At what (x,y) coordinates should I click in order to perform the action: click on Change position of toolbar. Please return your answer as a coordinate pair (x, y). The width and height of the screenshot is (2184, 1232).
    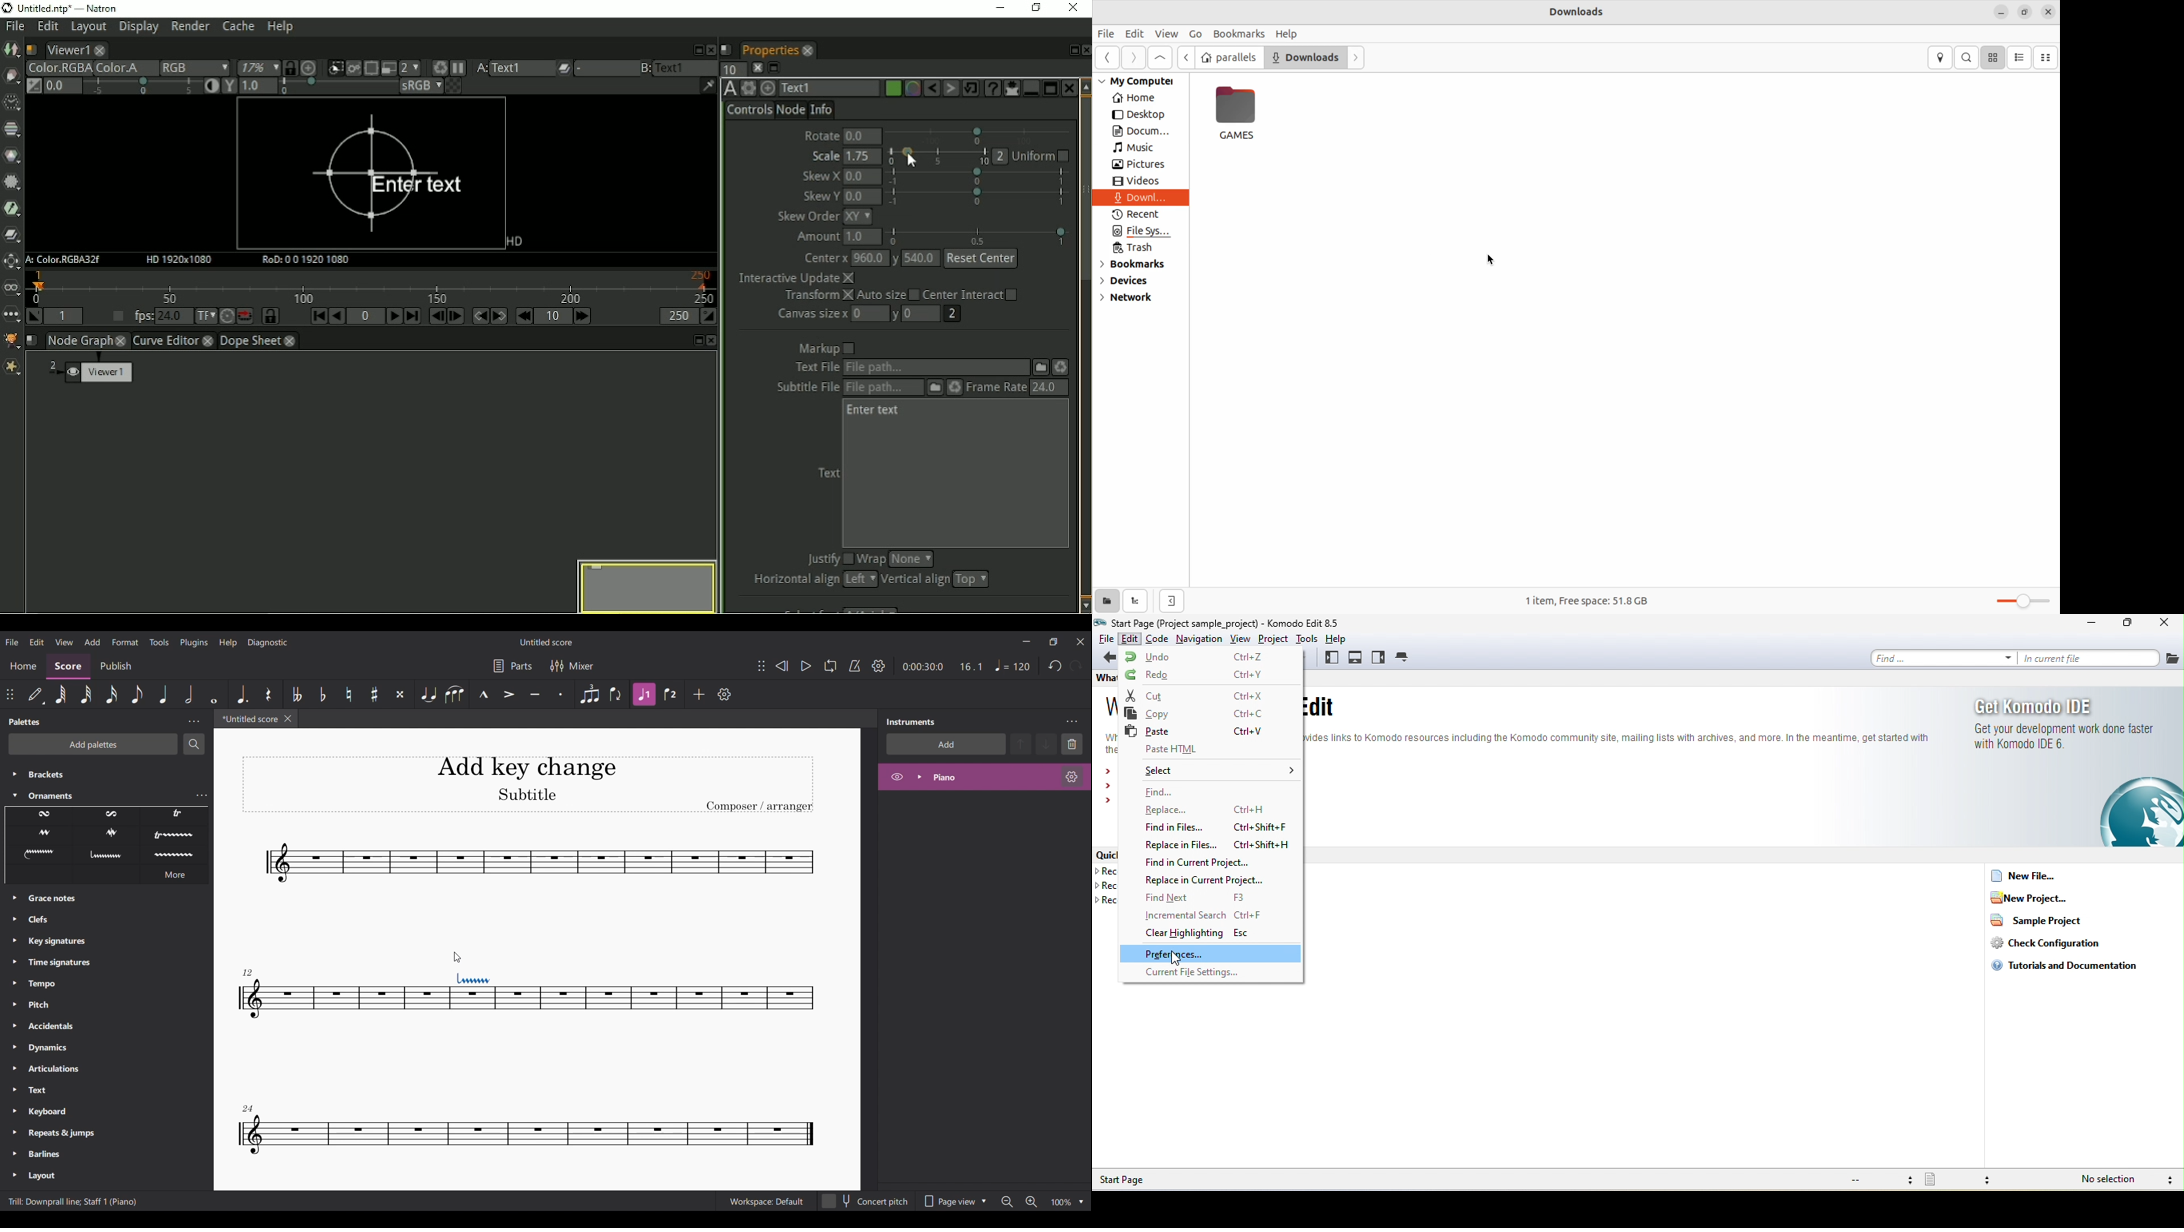
    Looking at the image, I should click on (10, 695).